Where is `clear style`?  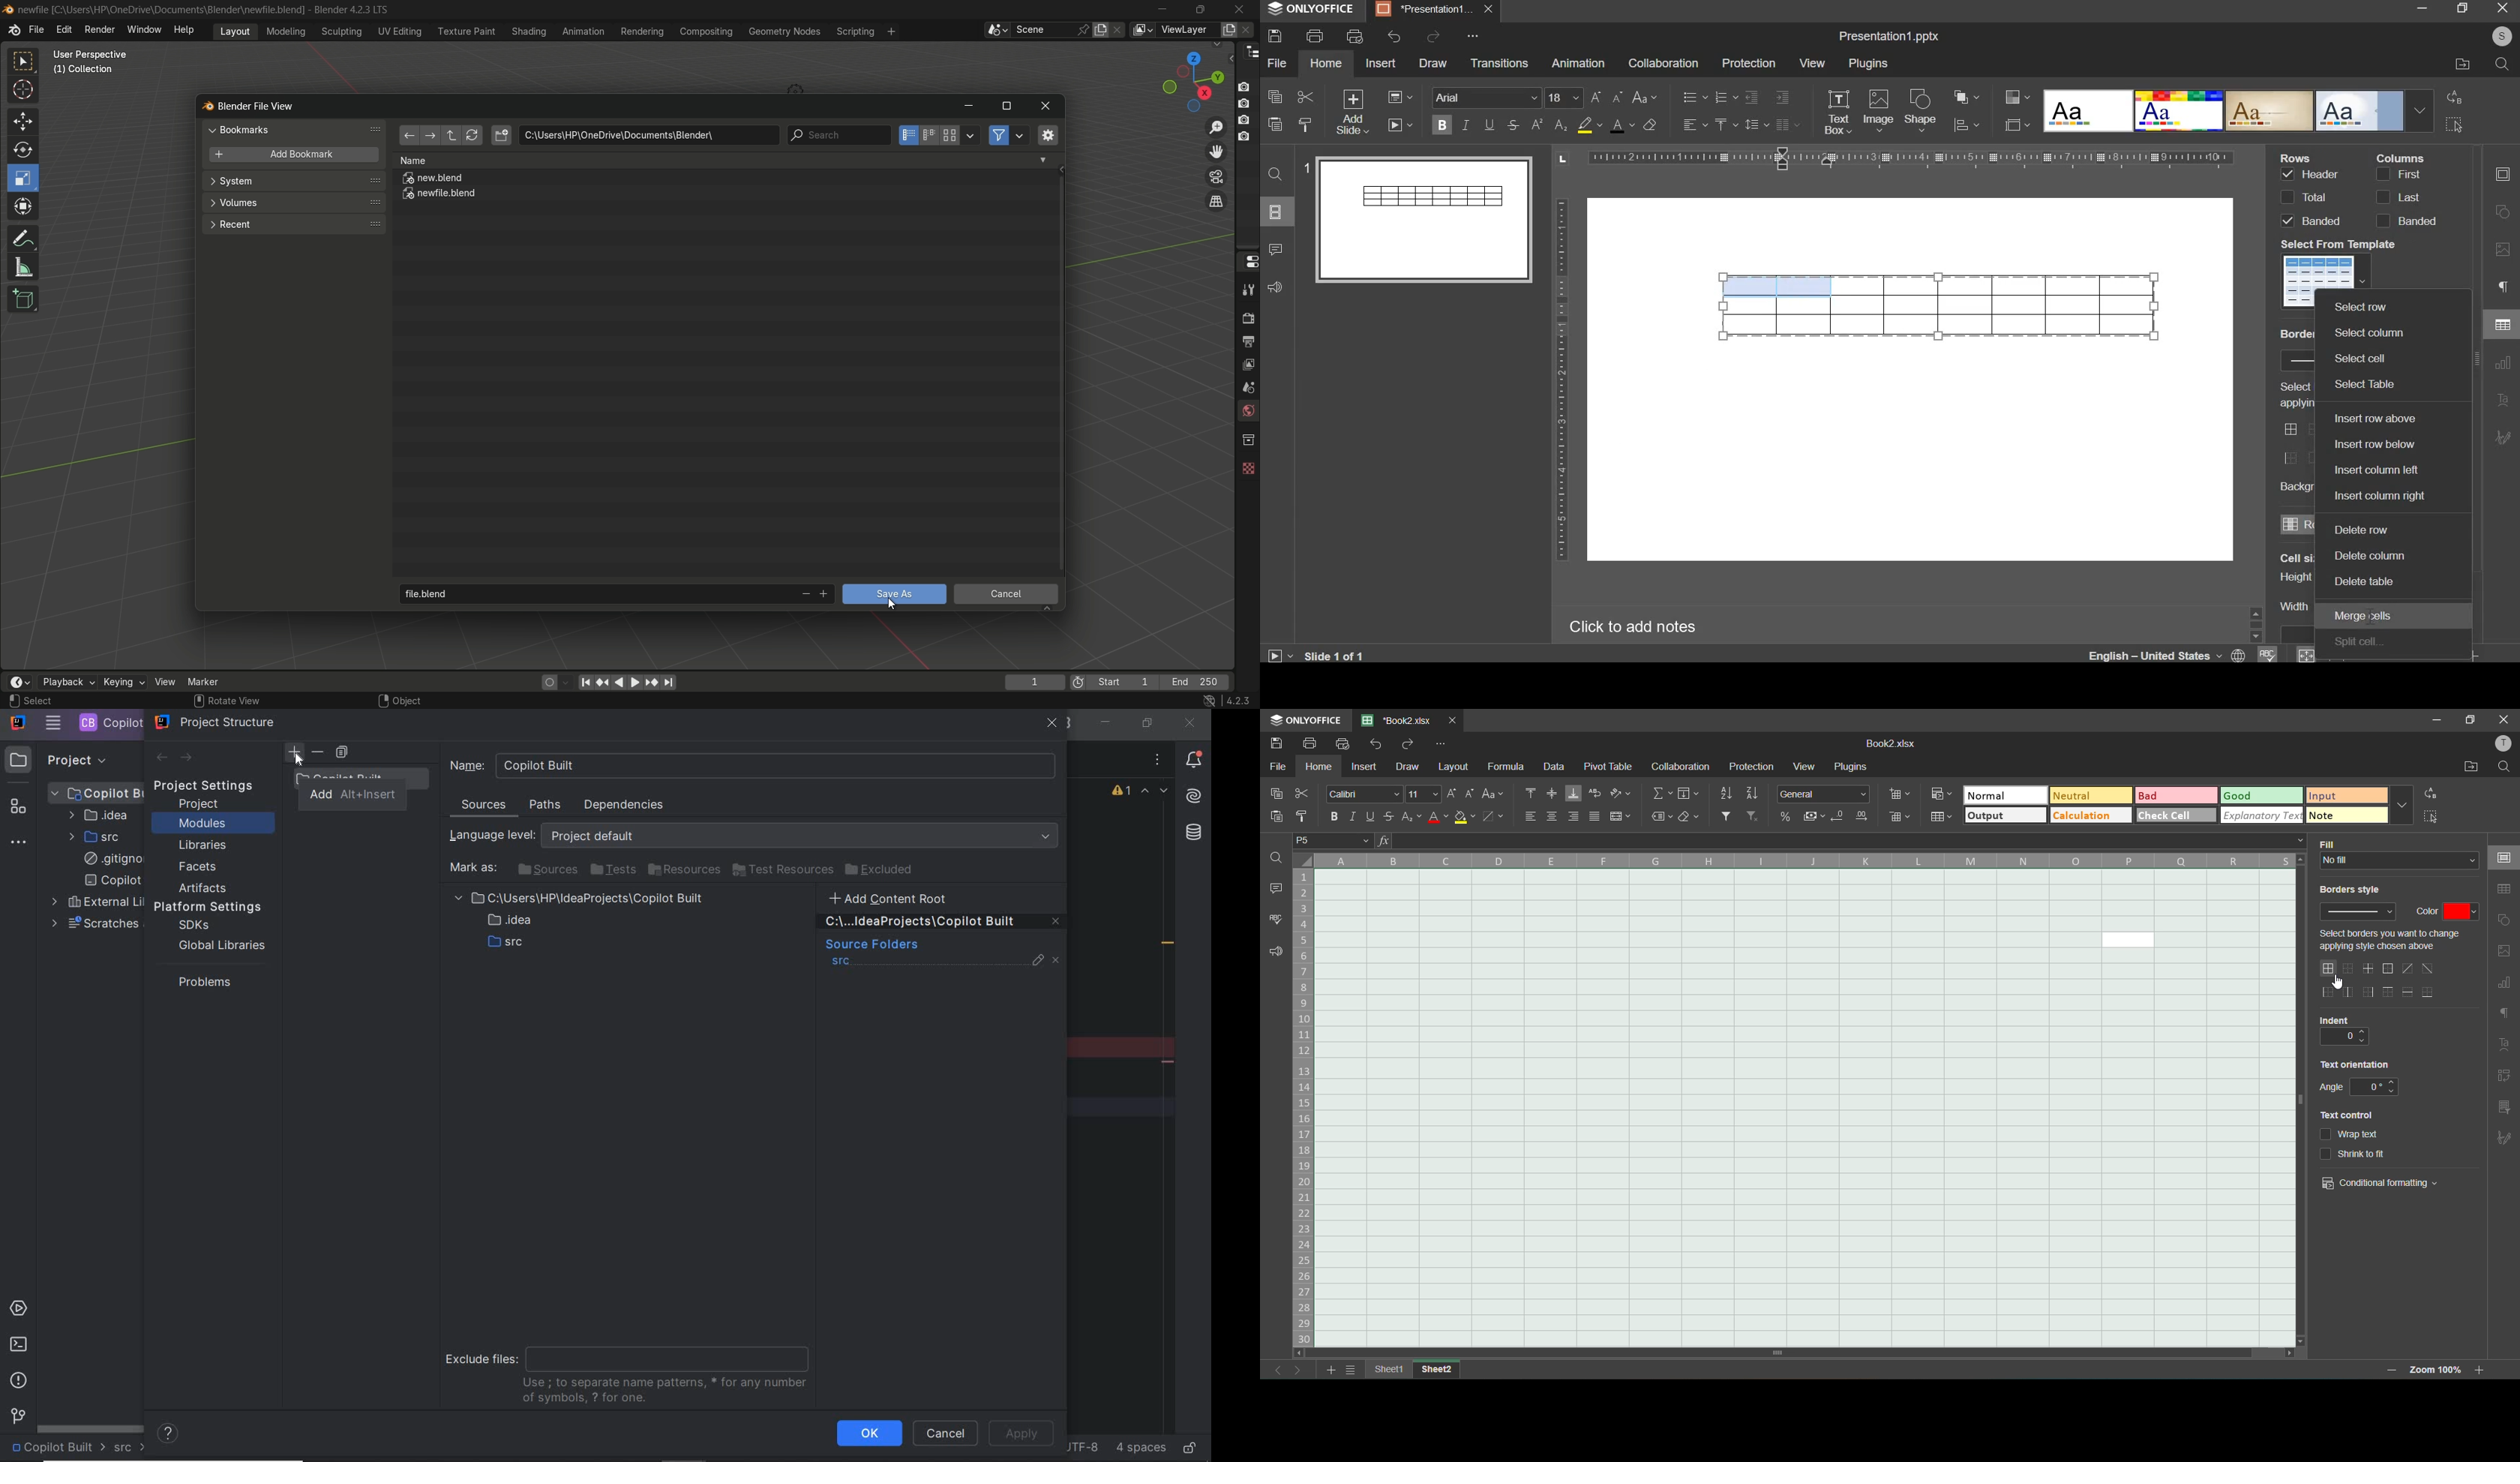
clear style is located at coordinates (1649, 124).